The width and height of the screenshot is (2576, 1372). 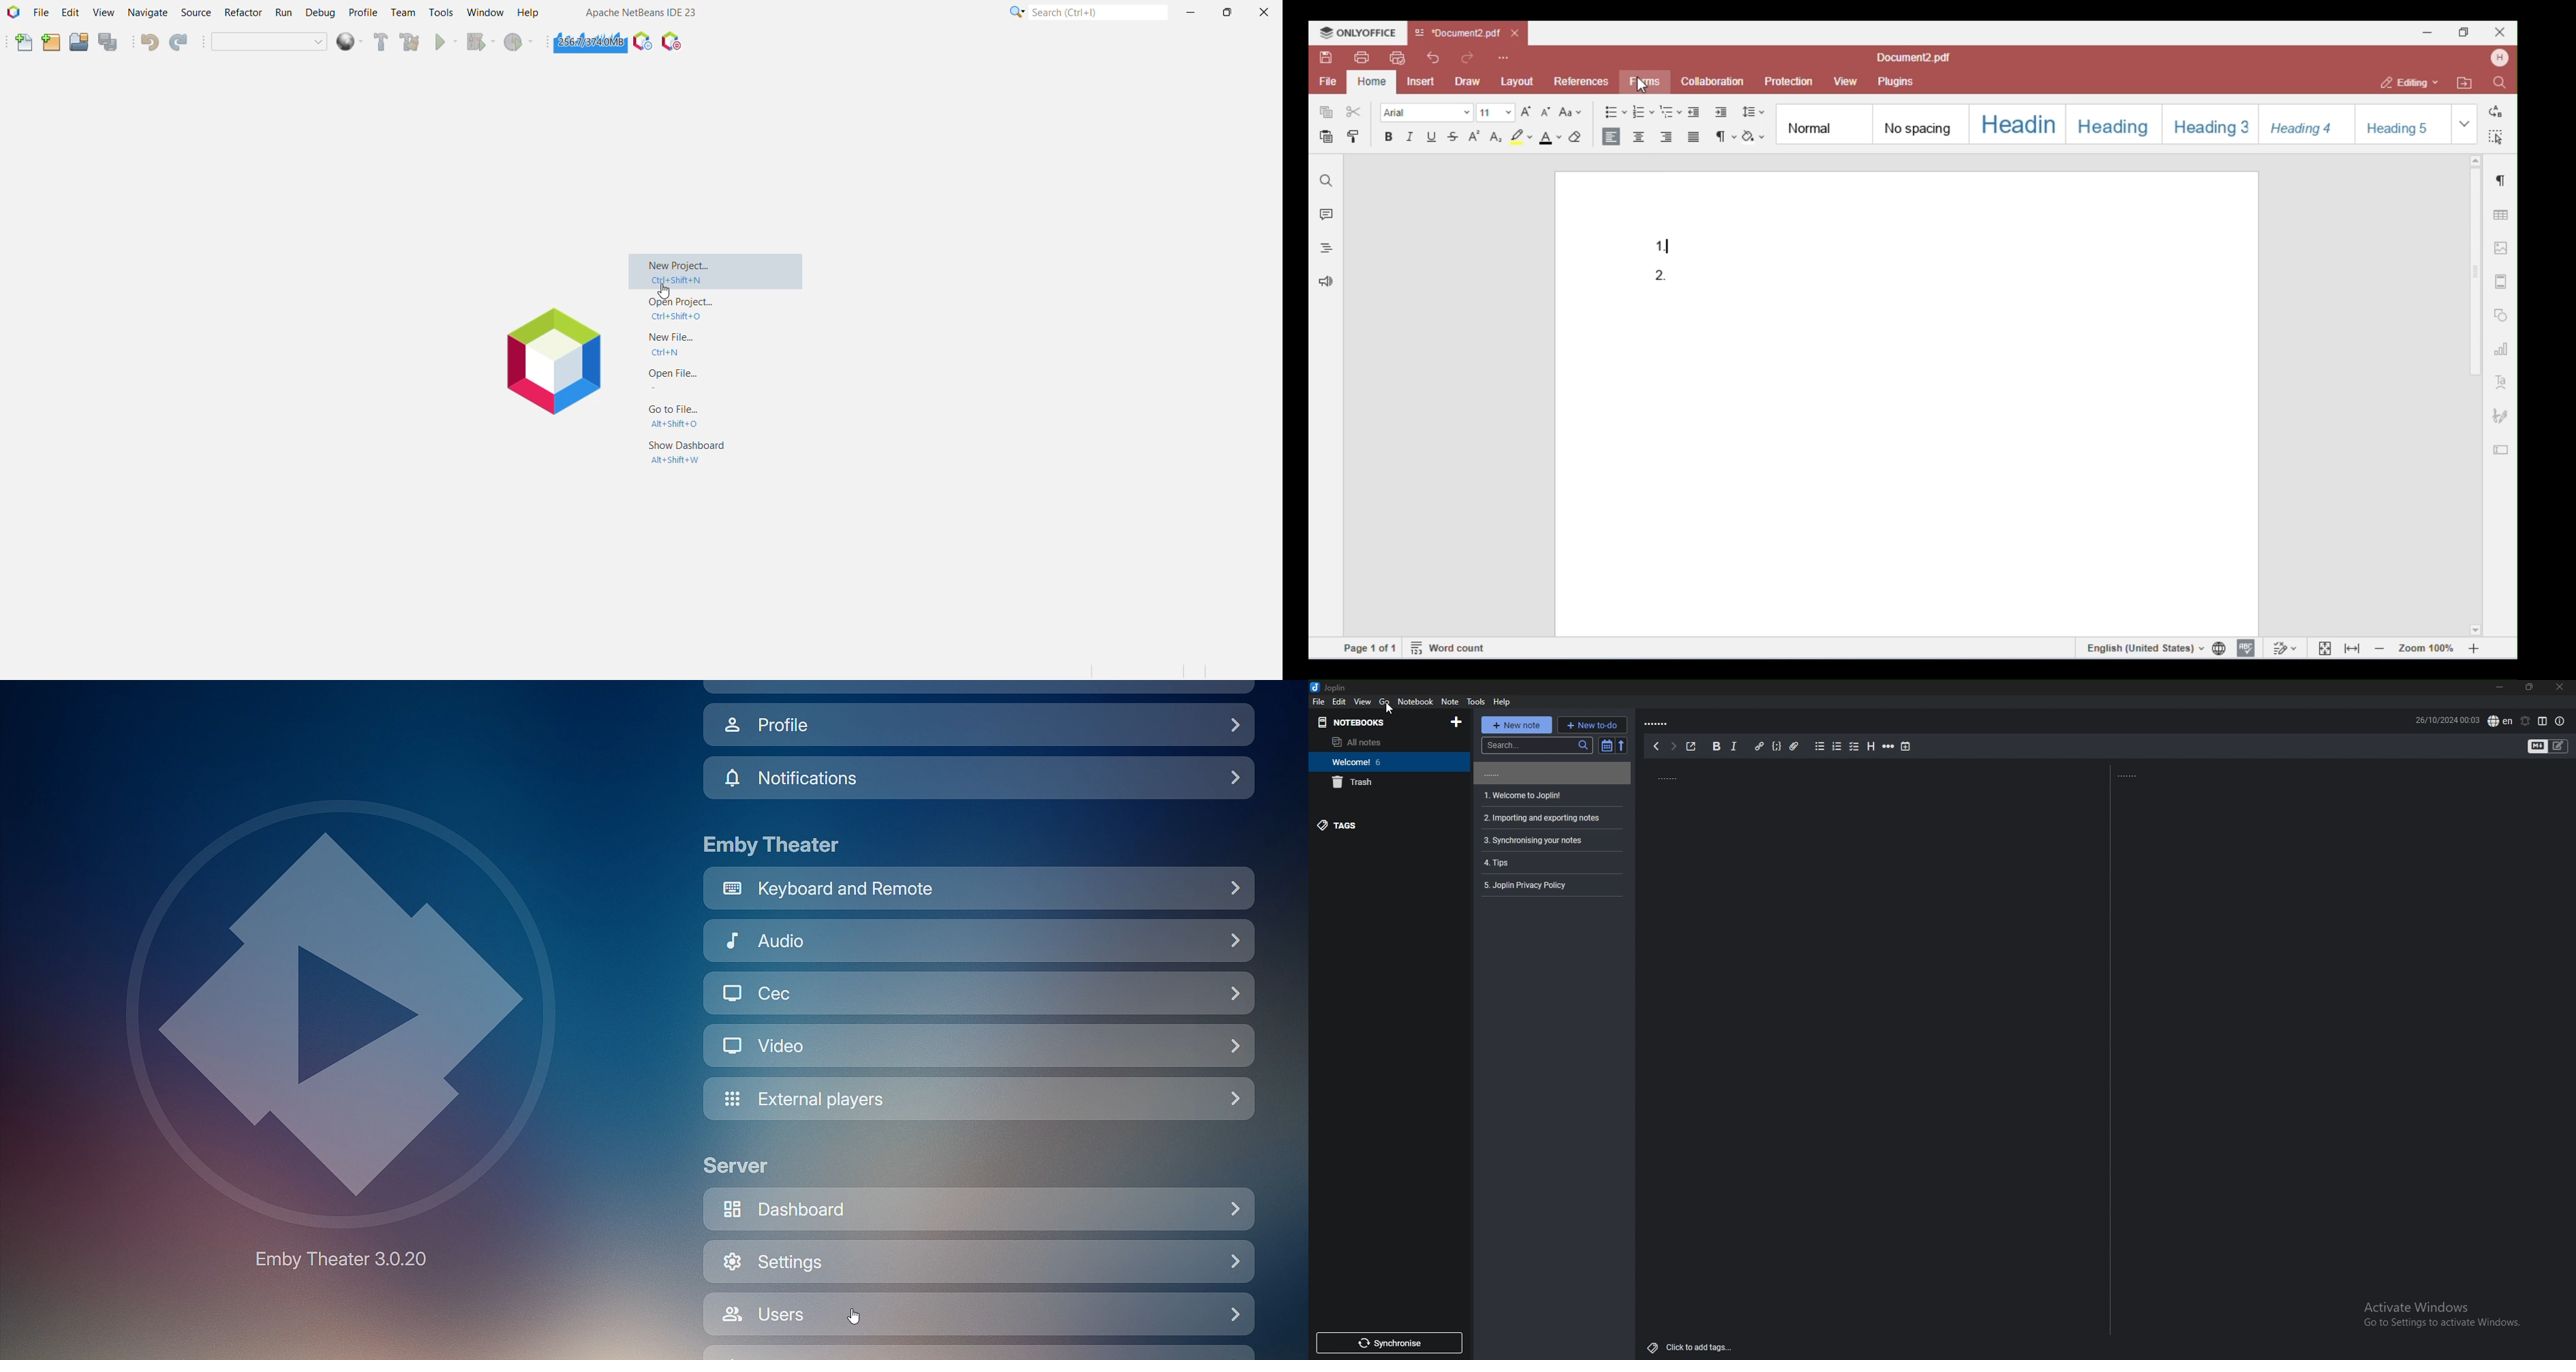 What do you see at coordinates (2447, 720) in the screenshot?
I see `date and time` at bounding box center [2447, 720].